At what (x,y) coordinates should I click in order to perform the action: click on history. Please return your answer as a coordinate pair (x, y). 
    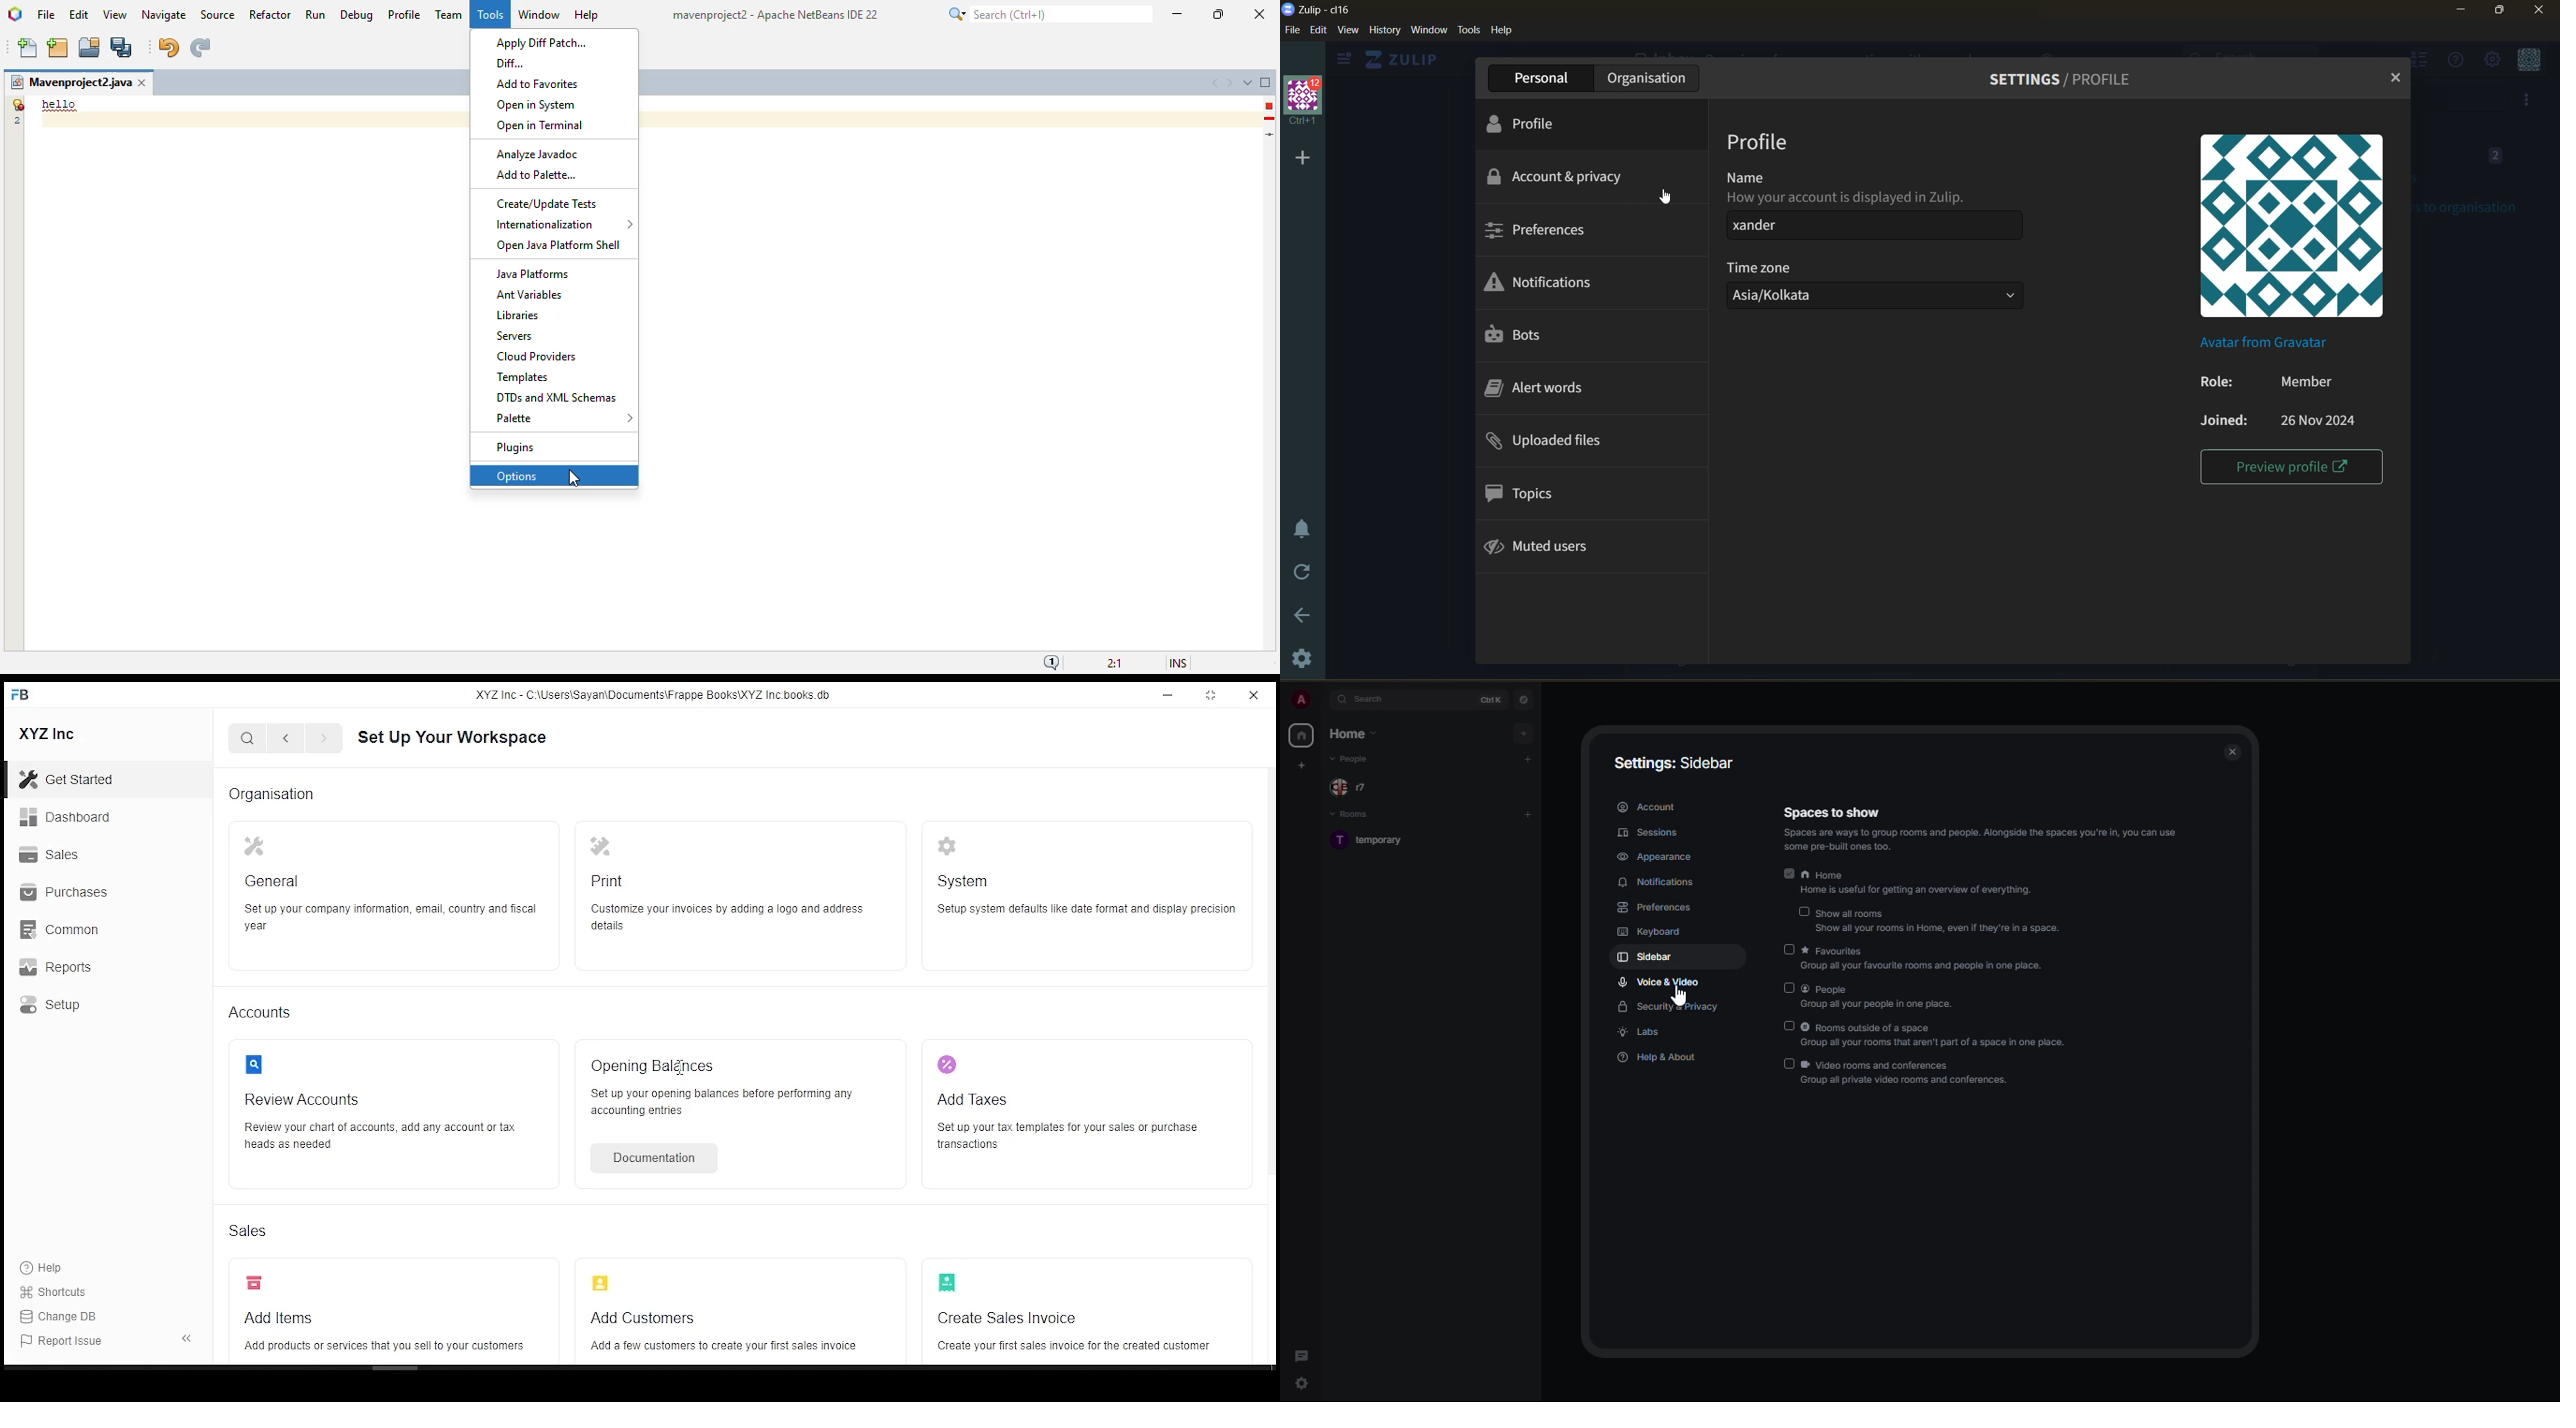
    Looking at the image, I should click on (1385, 32).